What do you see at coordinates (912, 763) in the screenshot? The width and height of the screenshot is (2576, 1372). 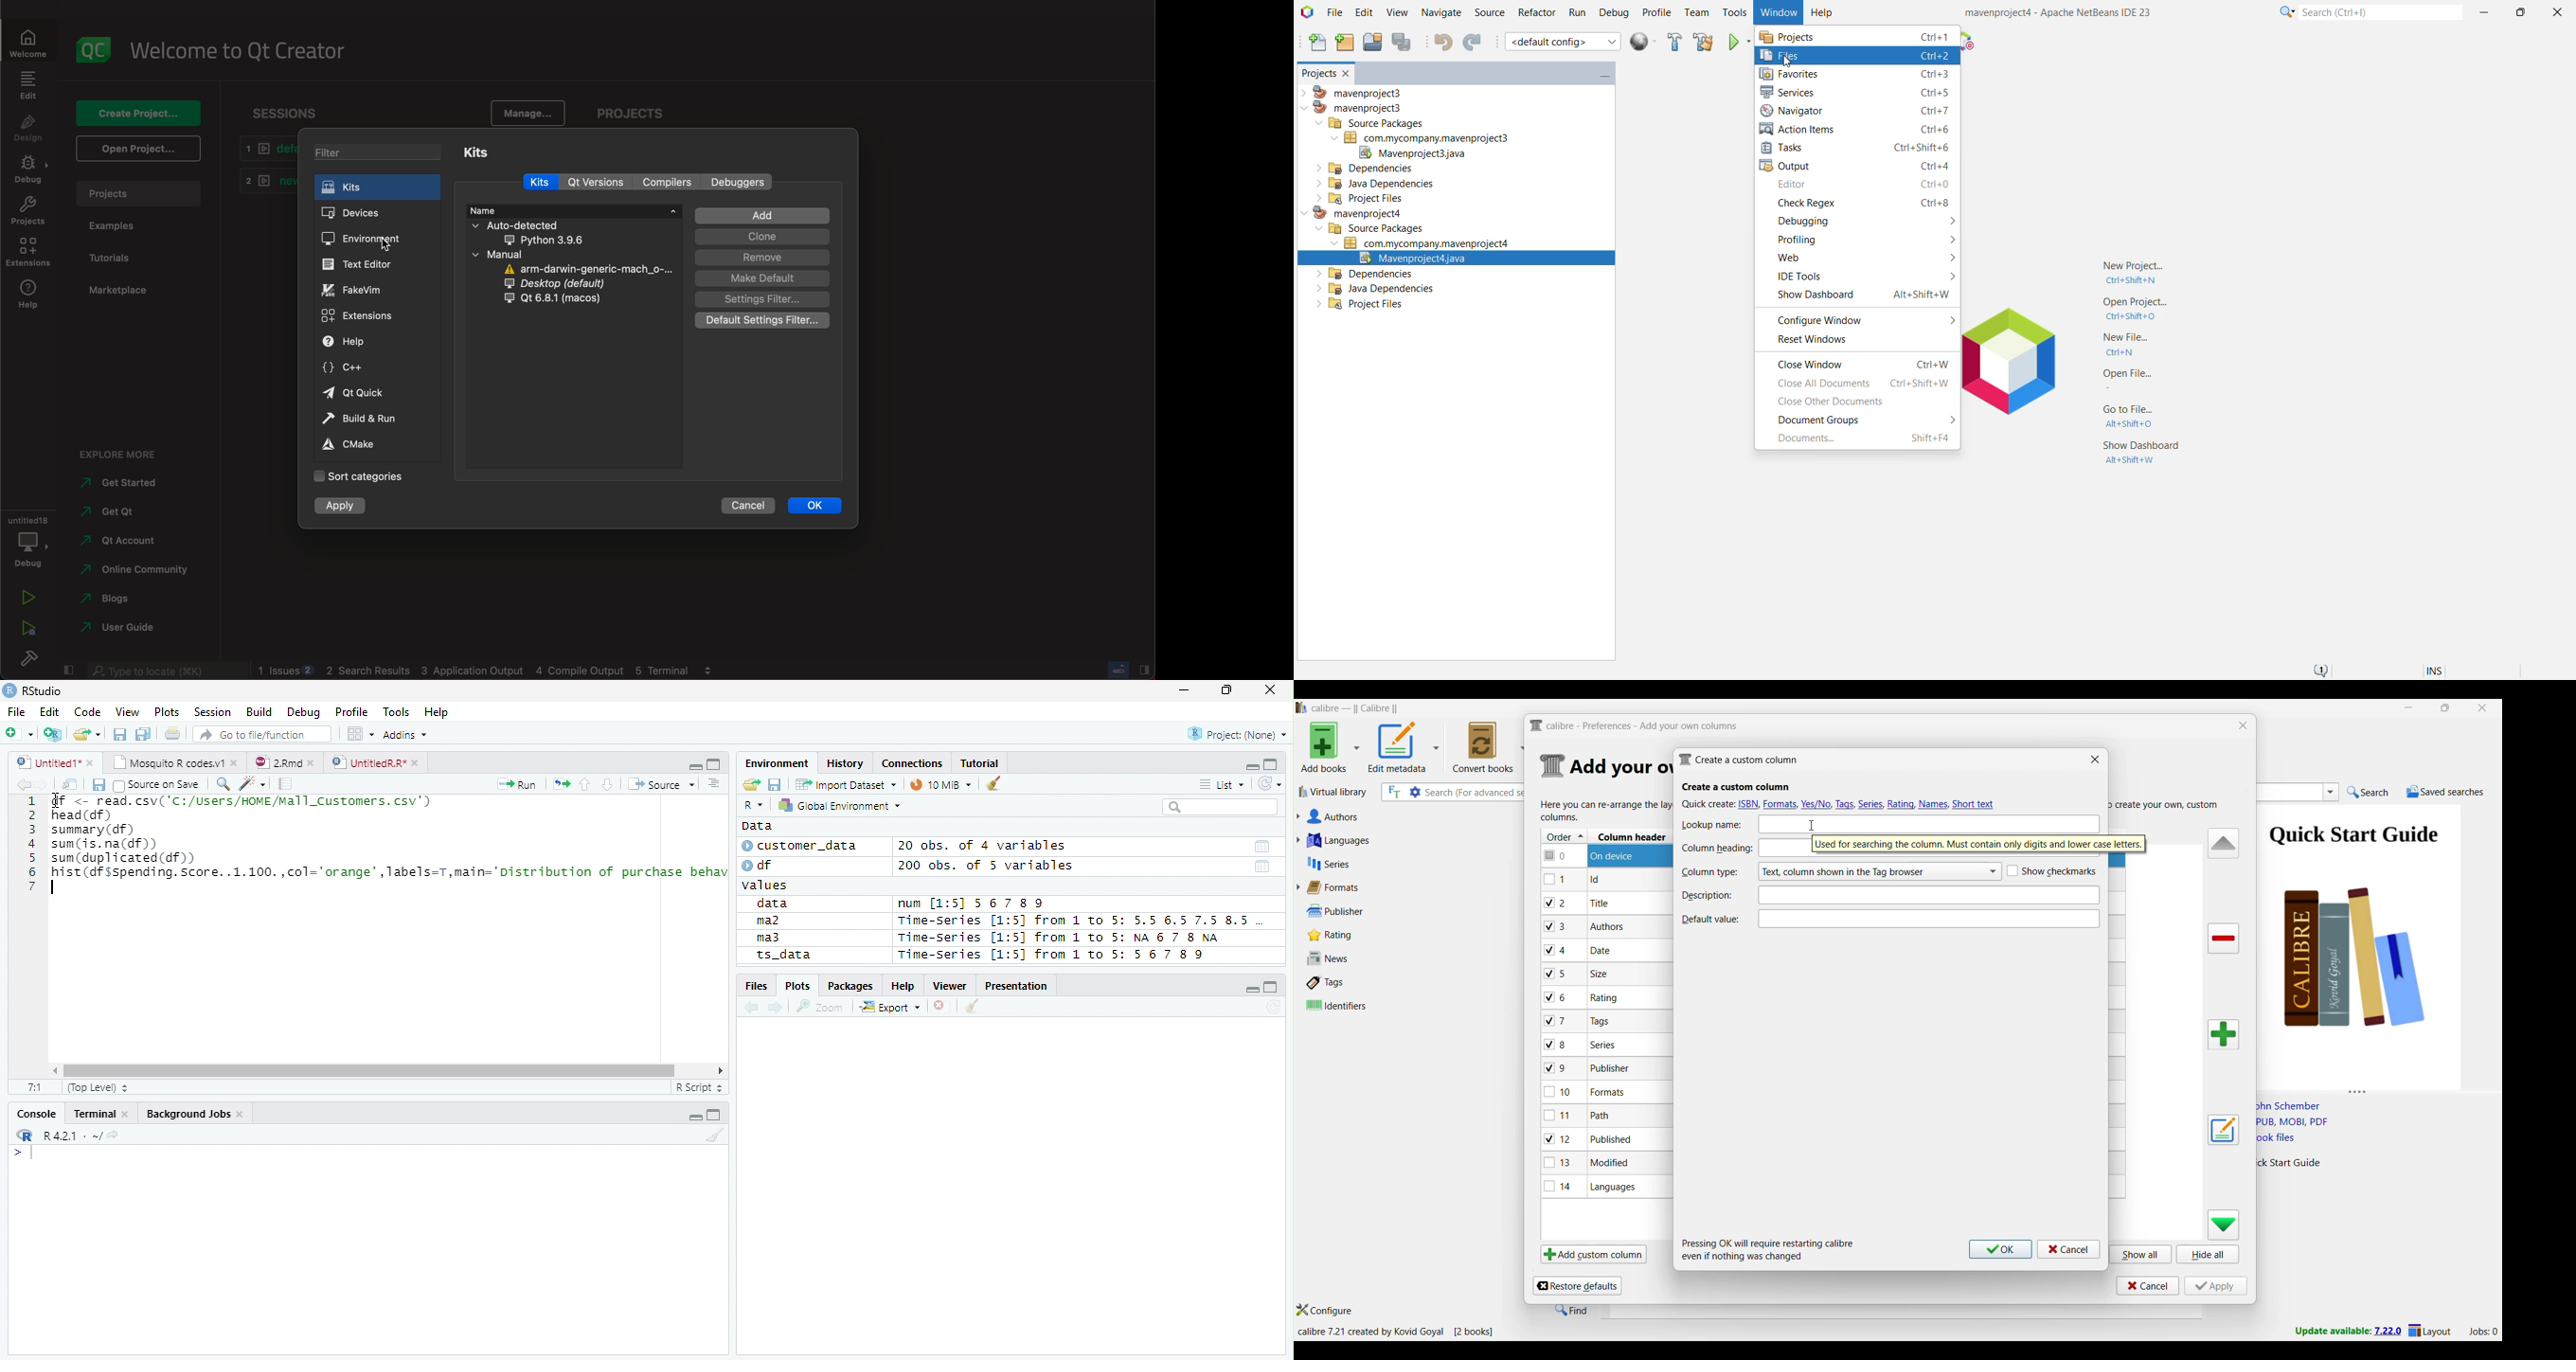 I see `Connections` at bounding box center [912, 763].